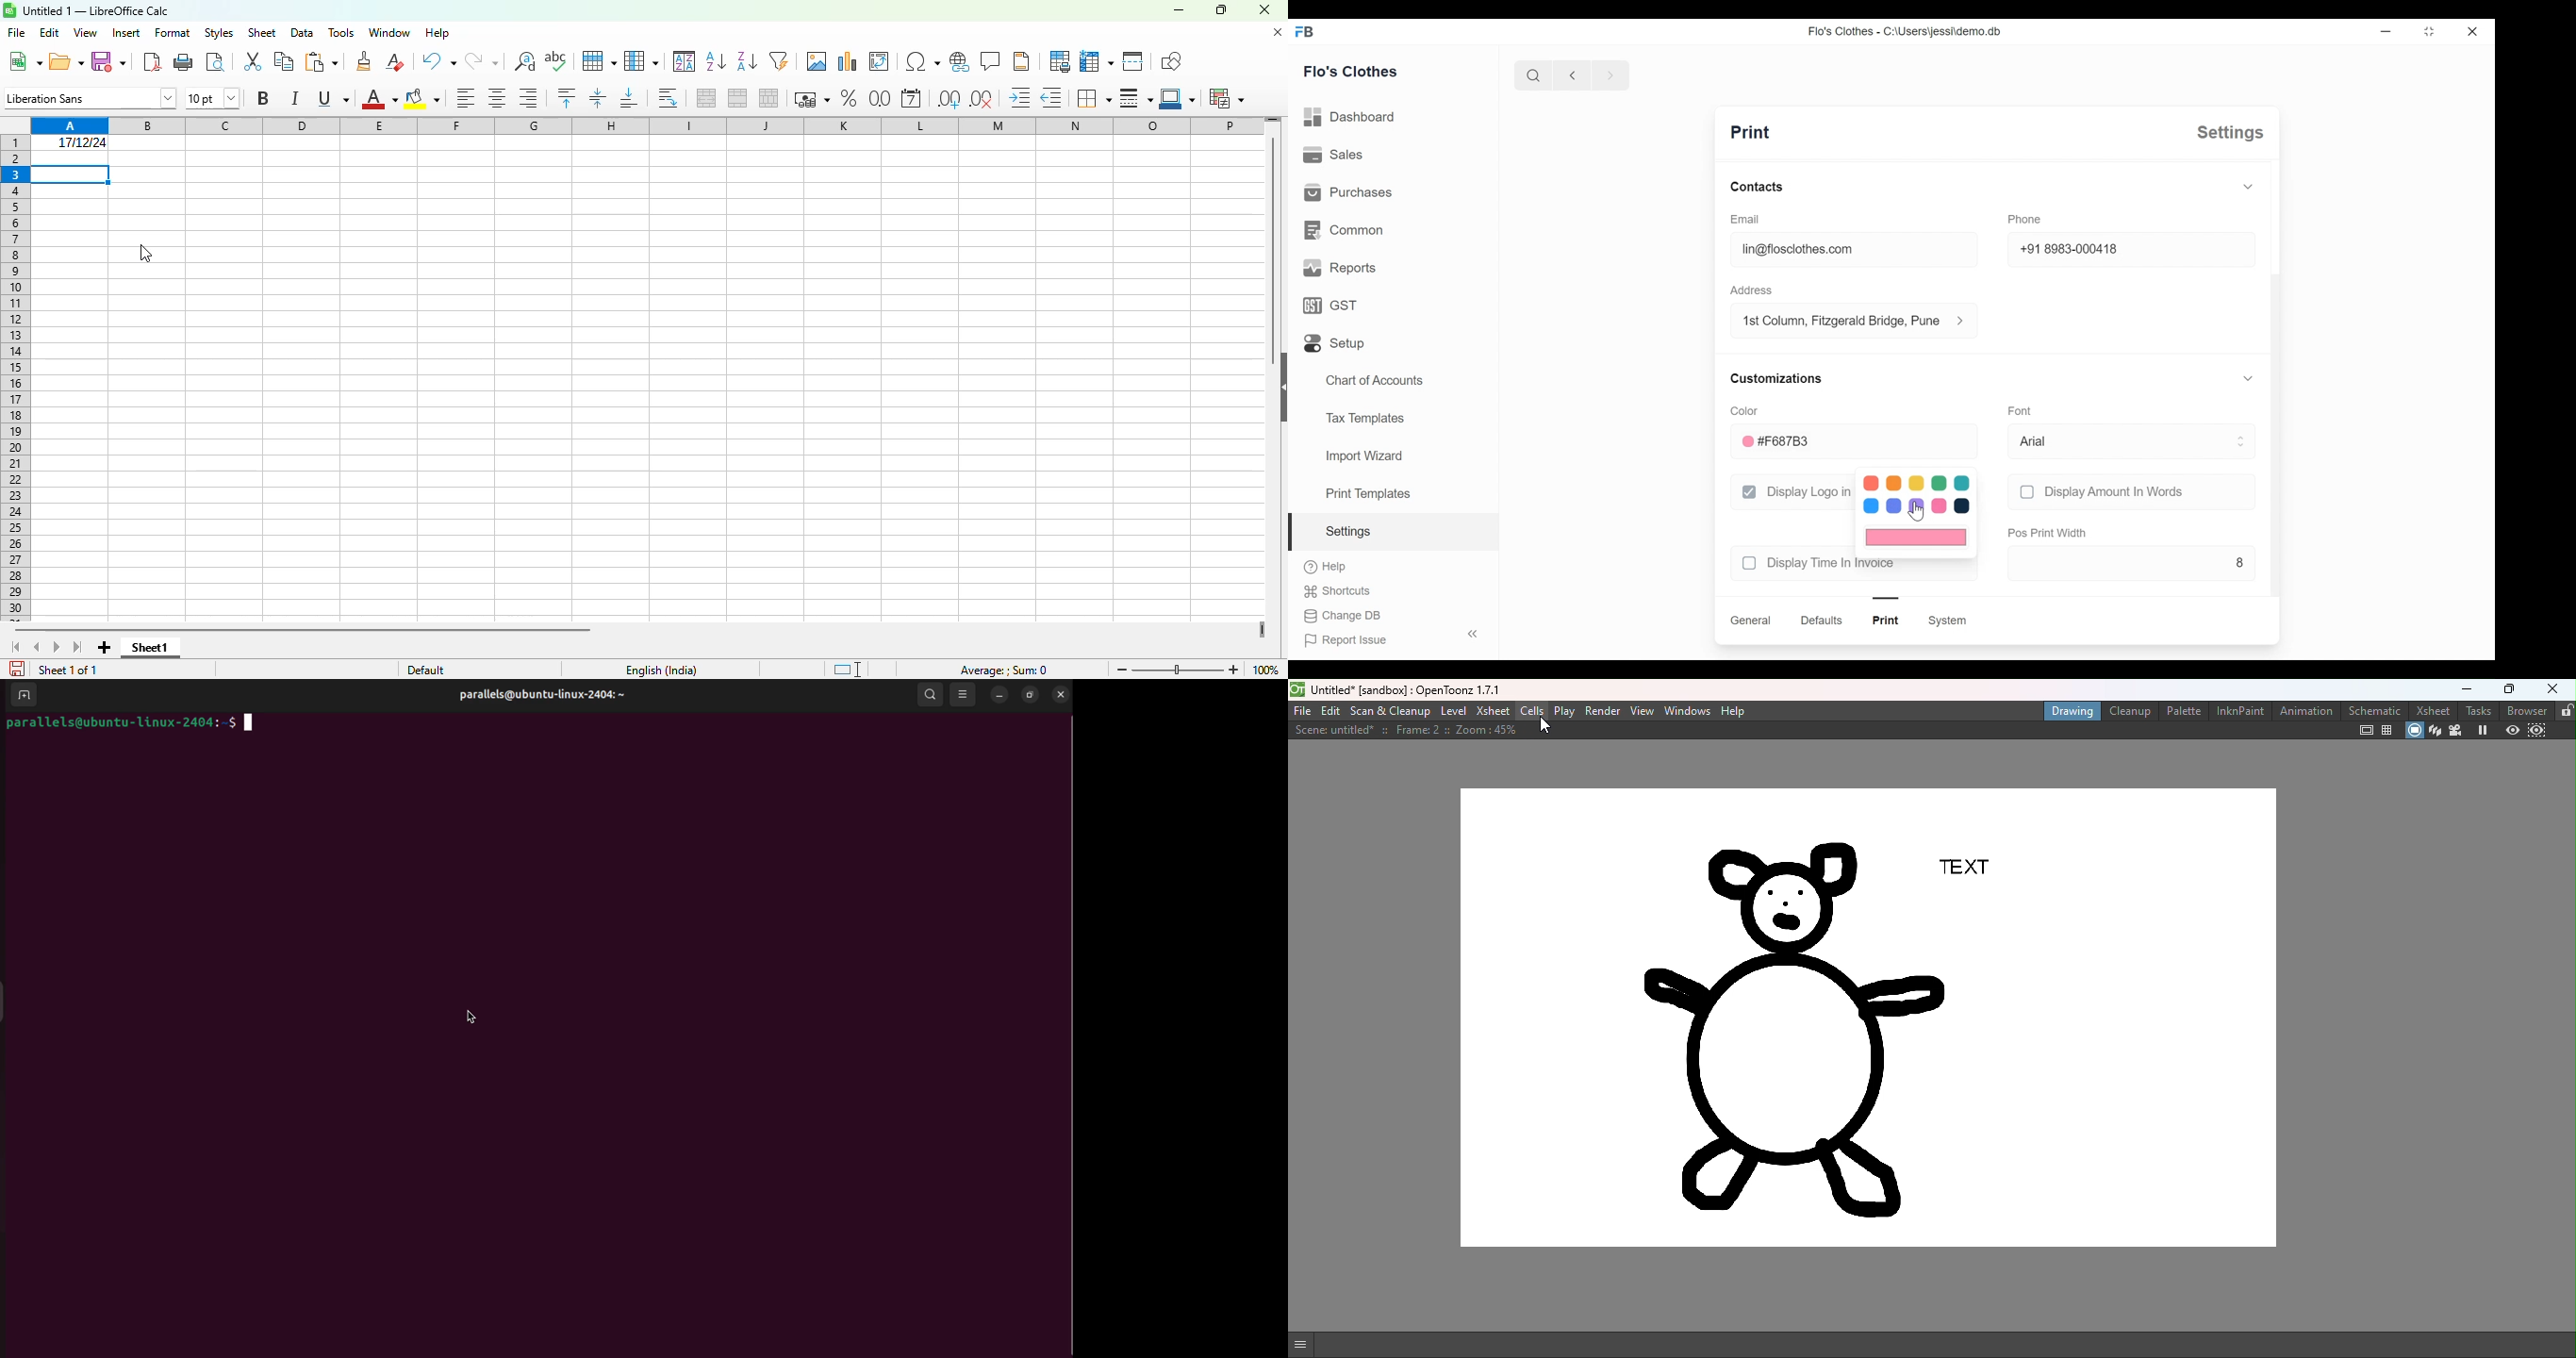 The width and height of the screenshot is (2576, 1372). Describe the element at coordinates (1757, 186) in the screenshot. I see `contacts` at that location.